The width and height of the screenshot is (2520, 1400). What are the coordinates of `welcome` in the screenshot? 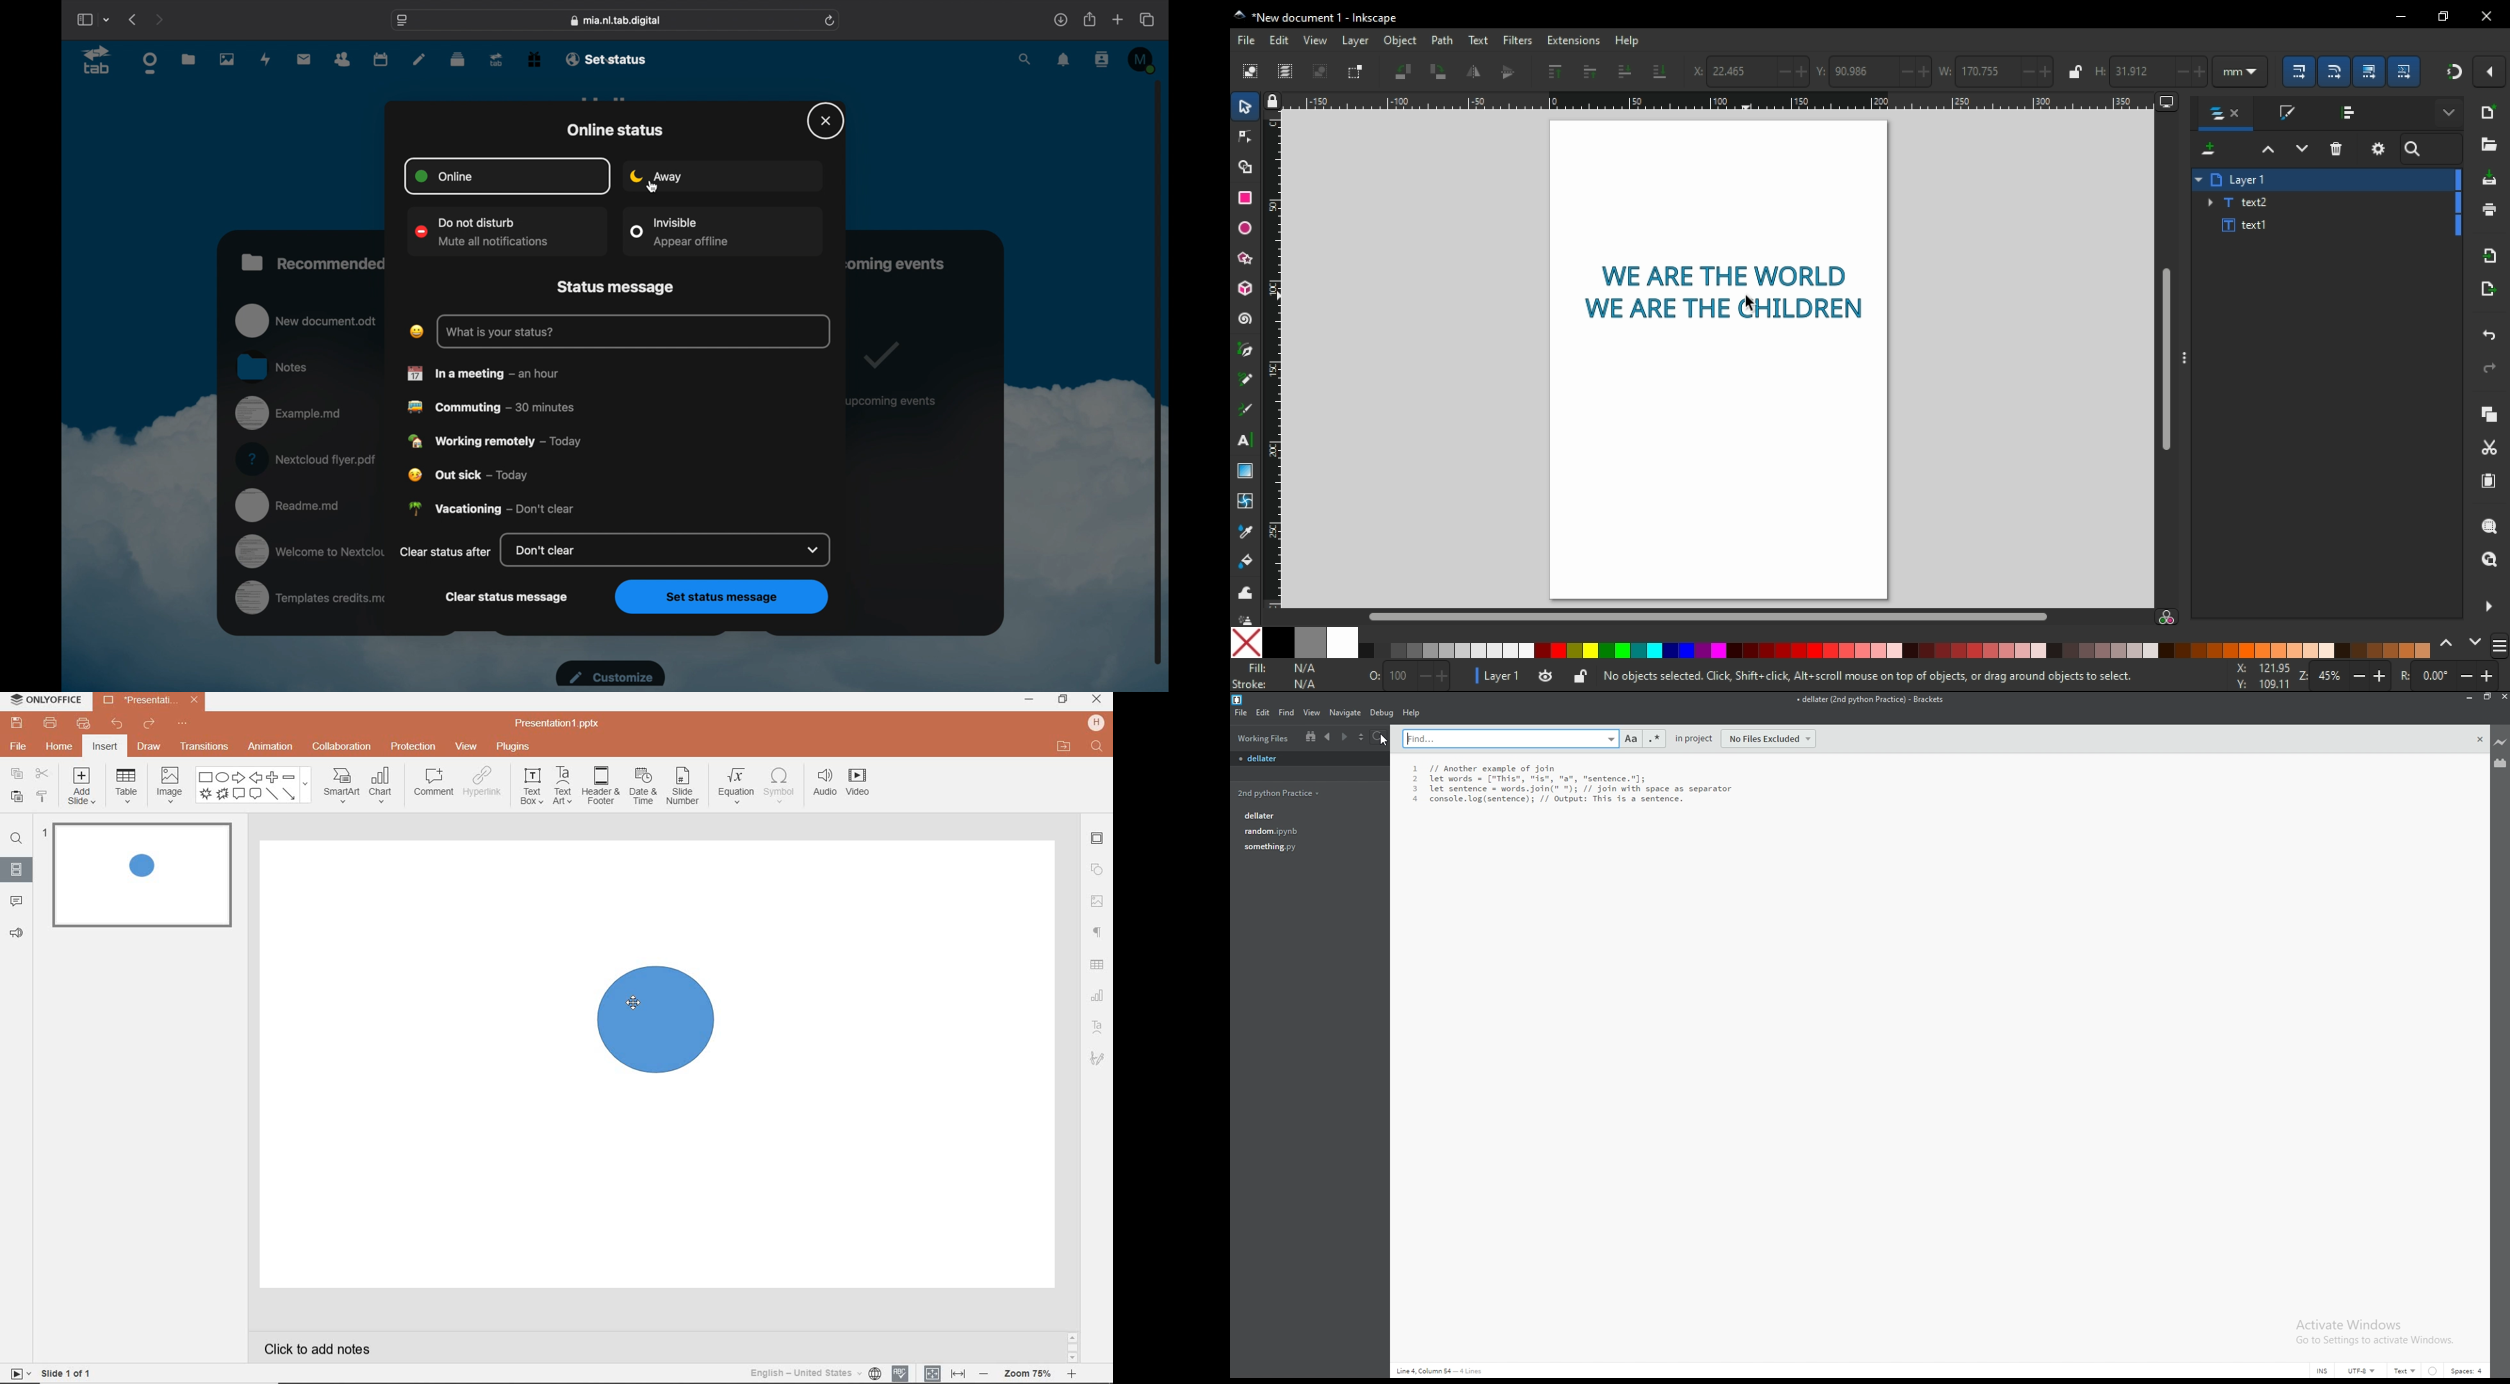 It's located at (312, 551).